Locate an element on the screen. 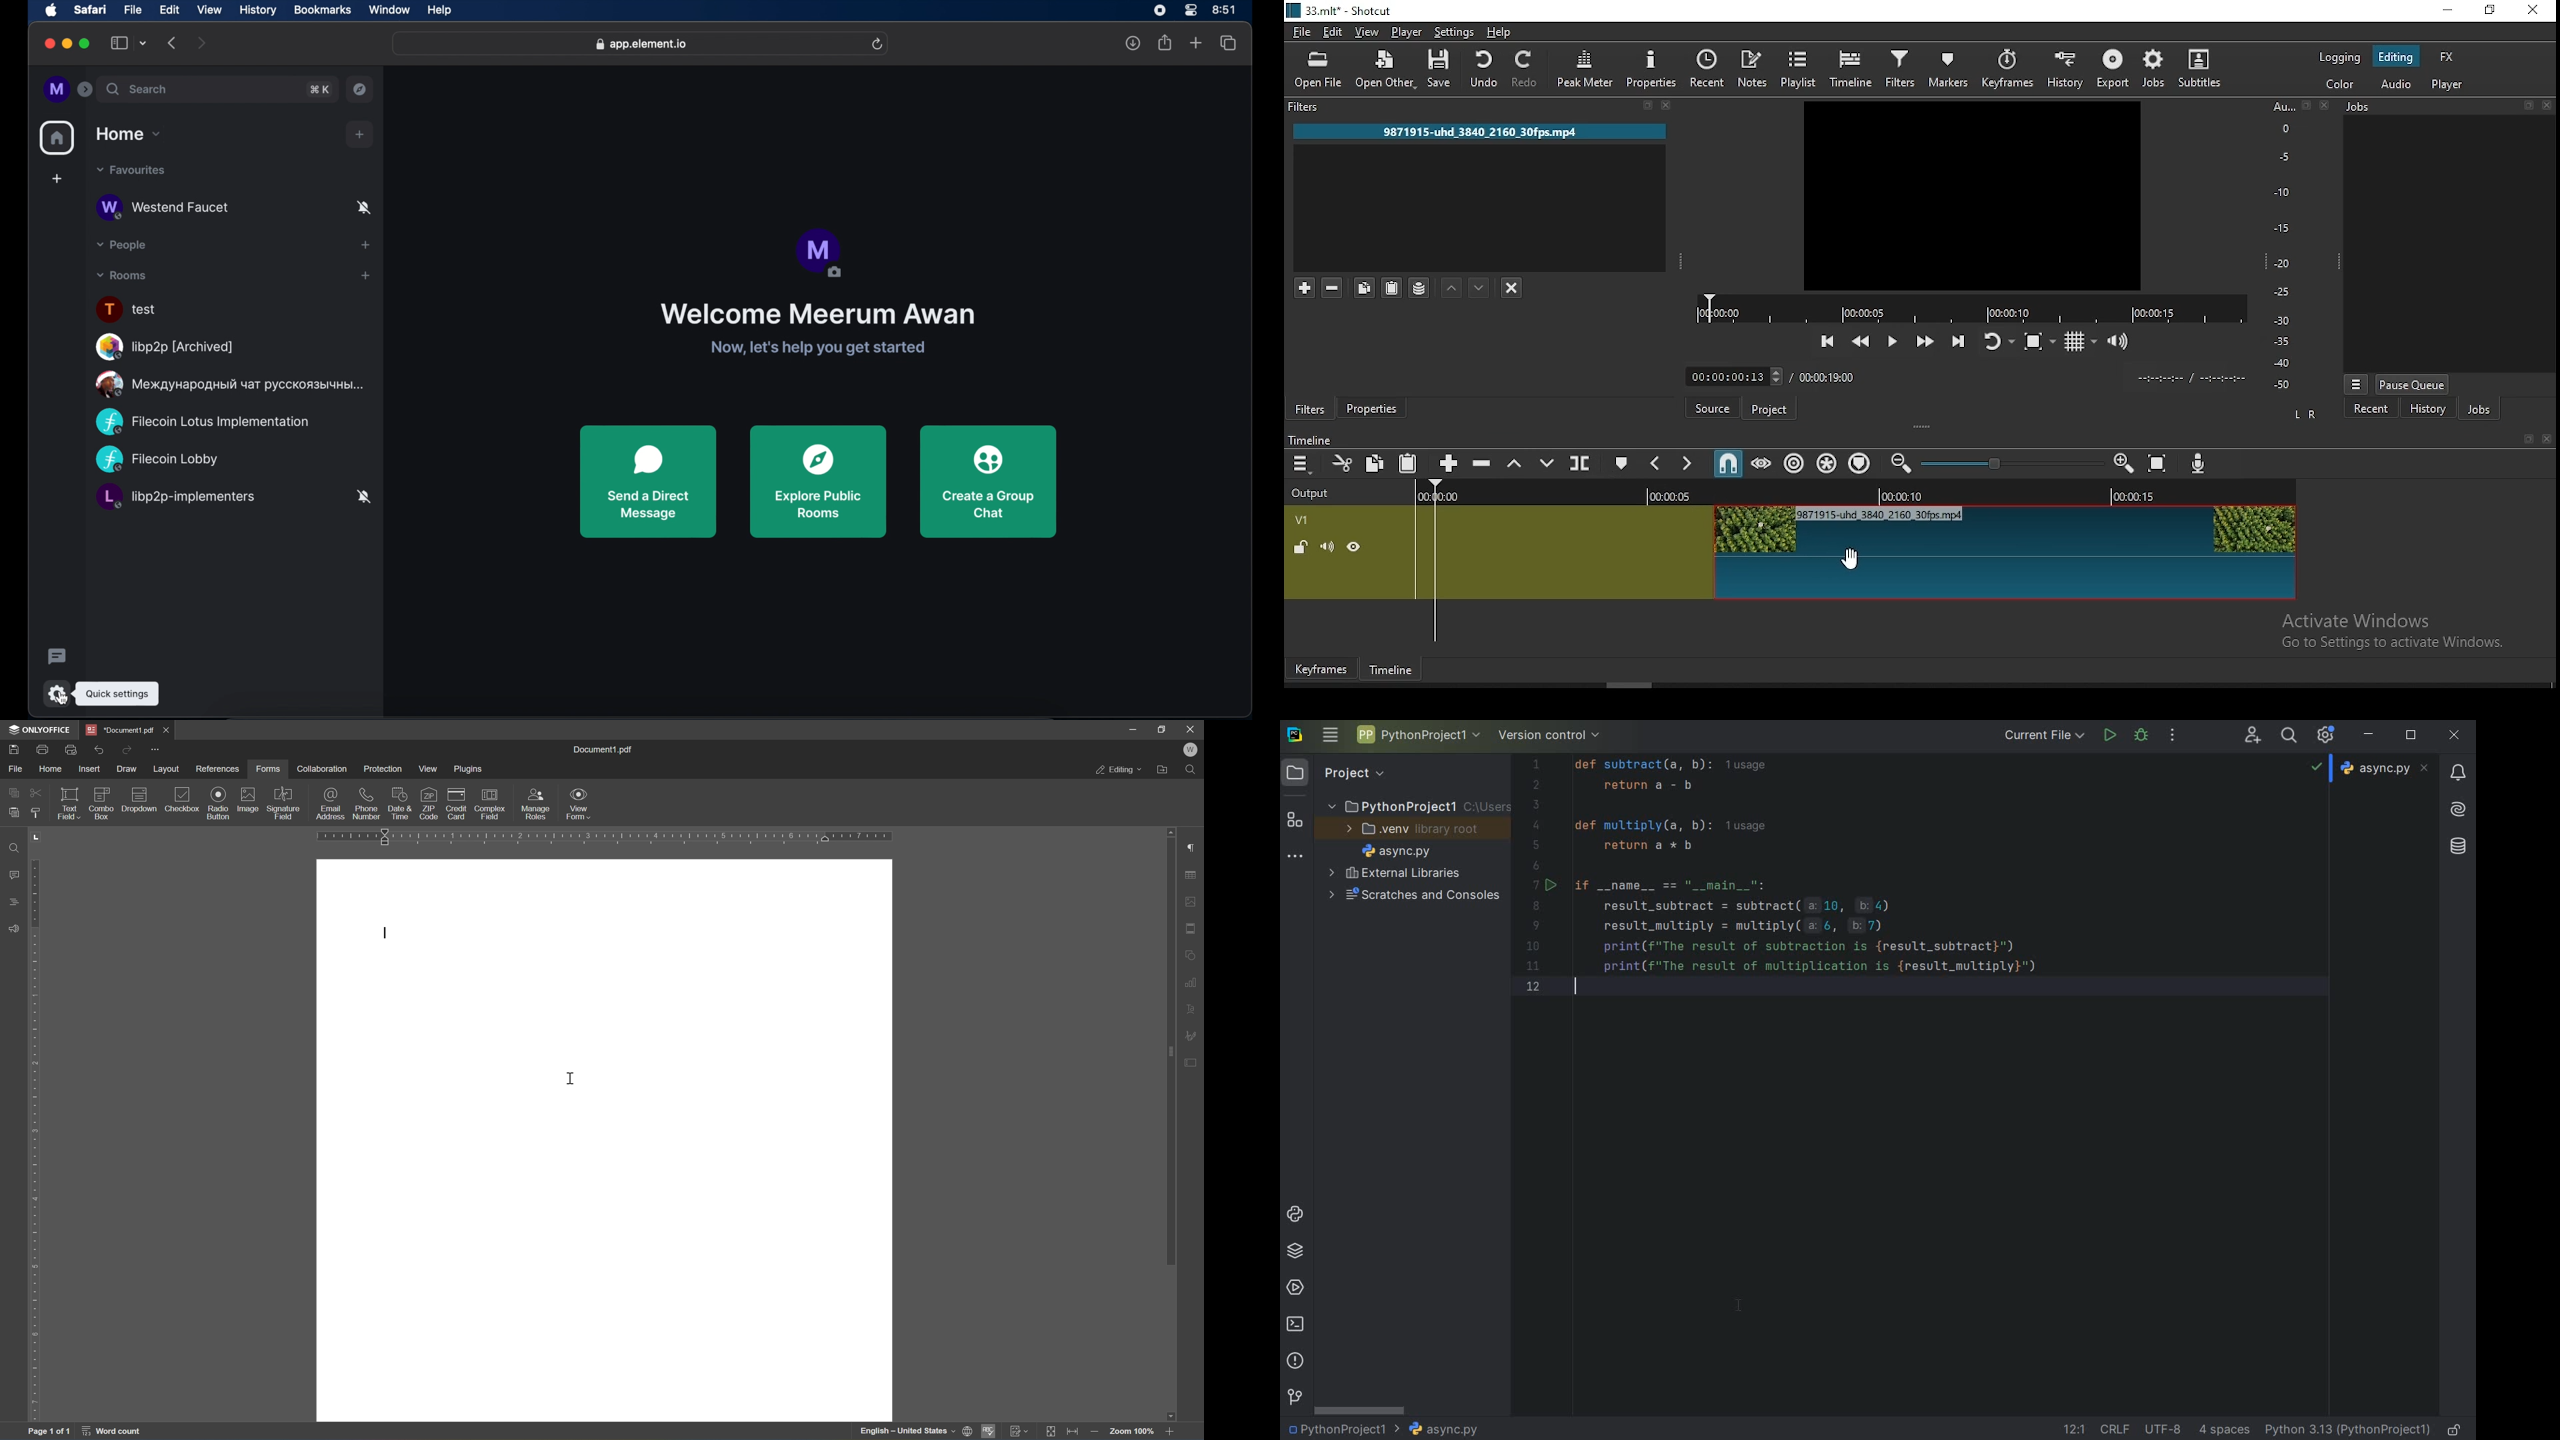 This screenshot has width=2576, height=1456. view/hide is located at coordinates (1354, 547).